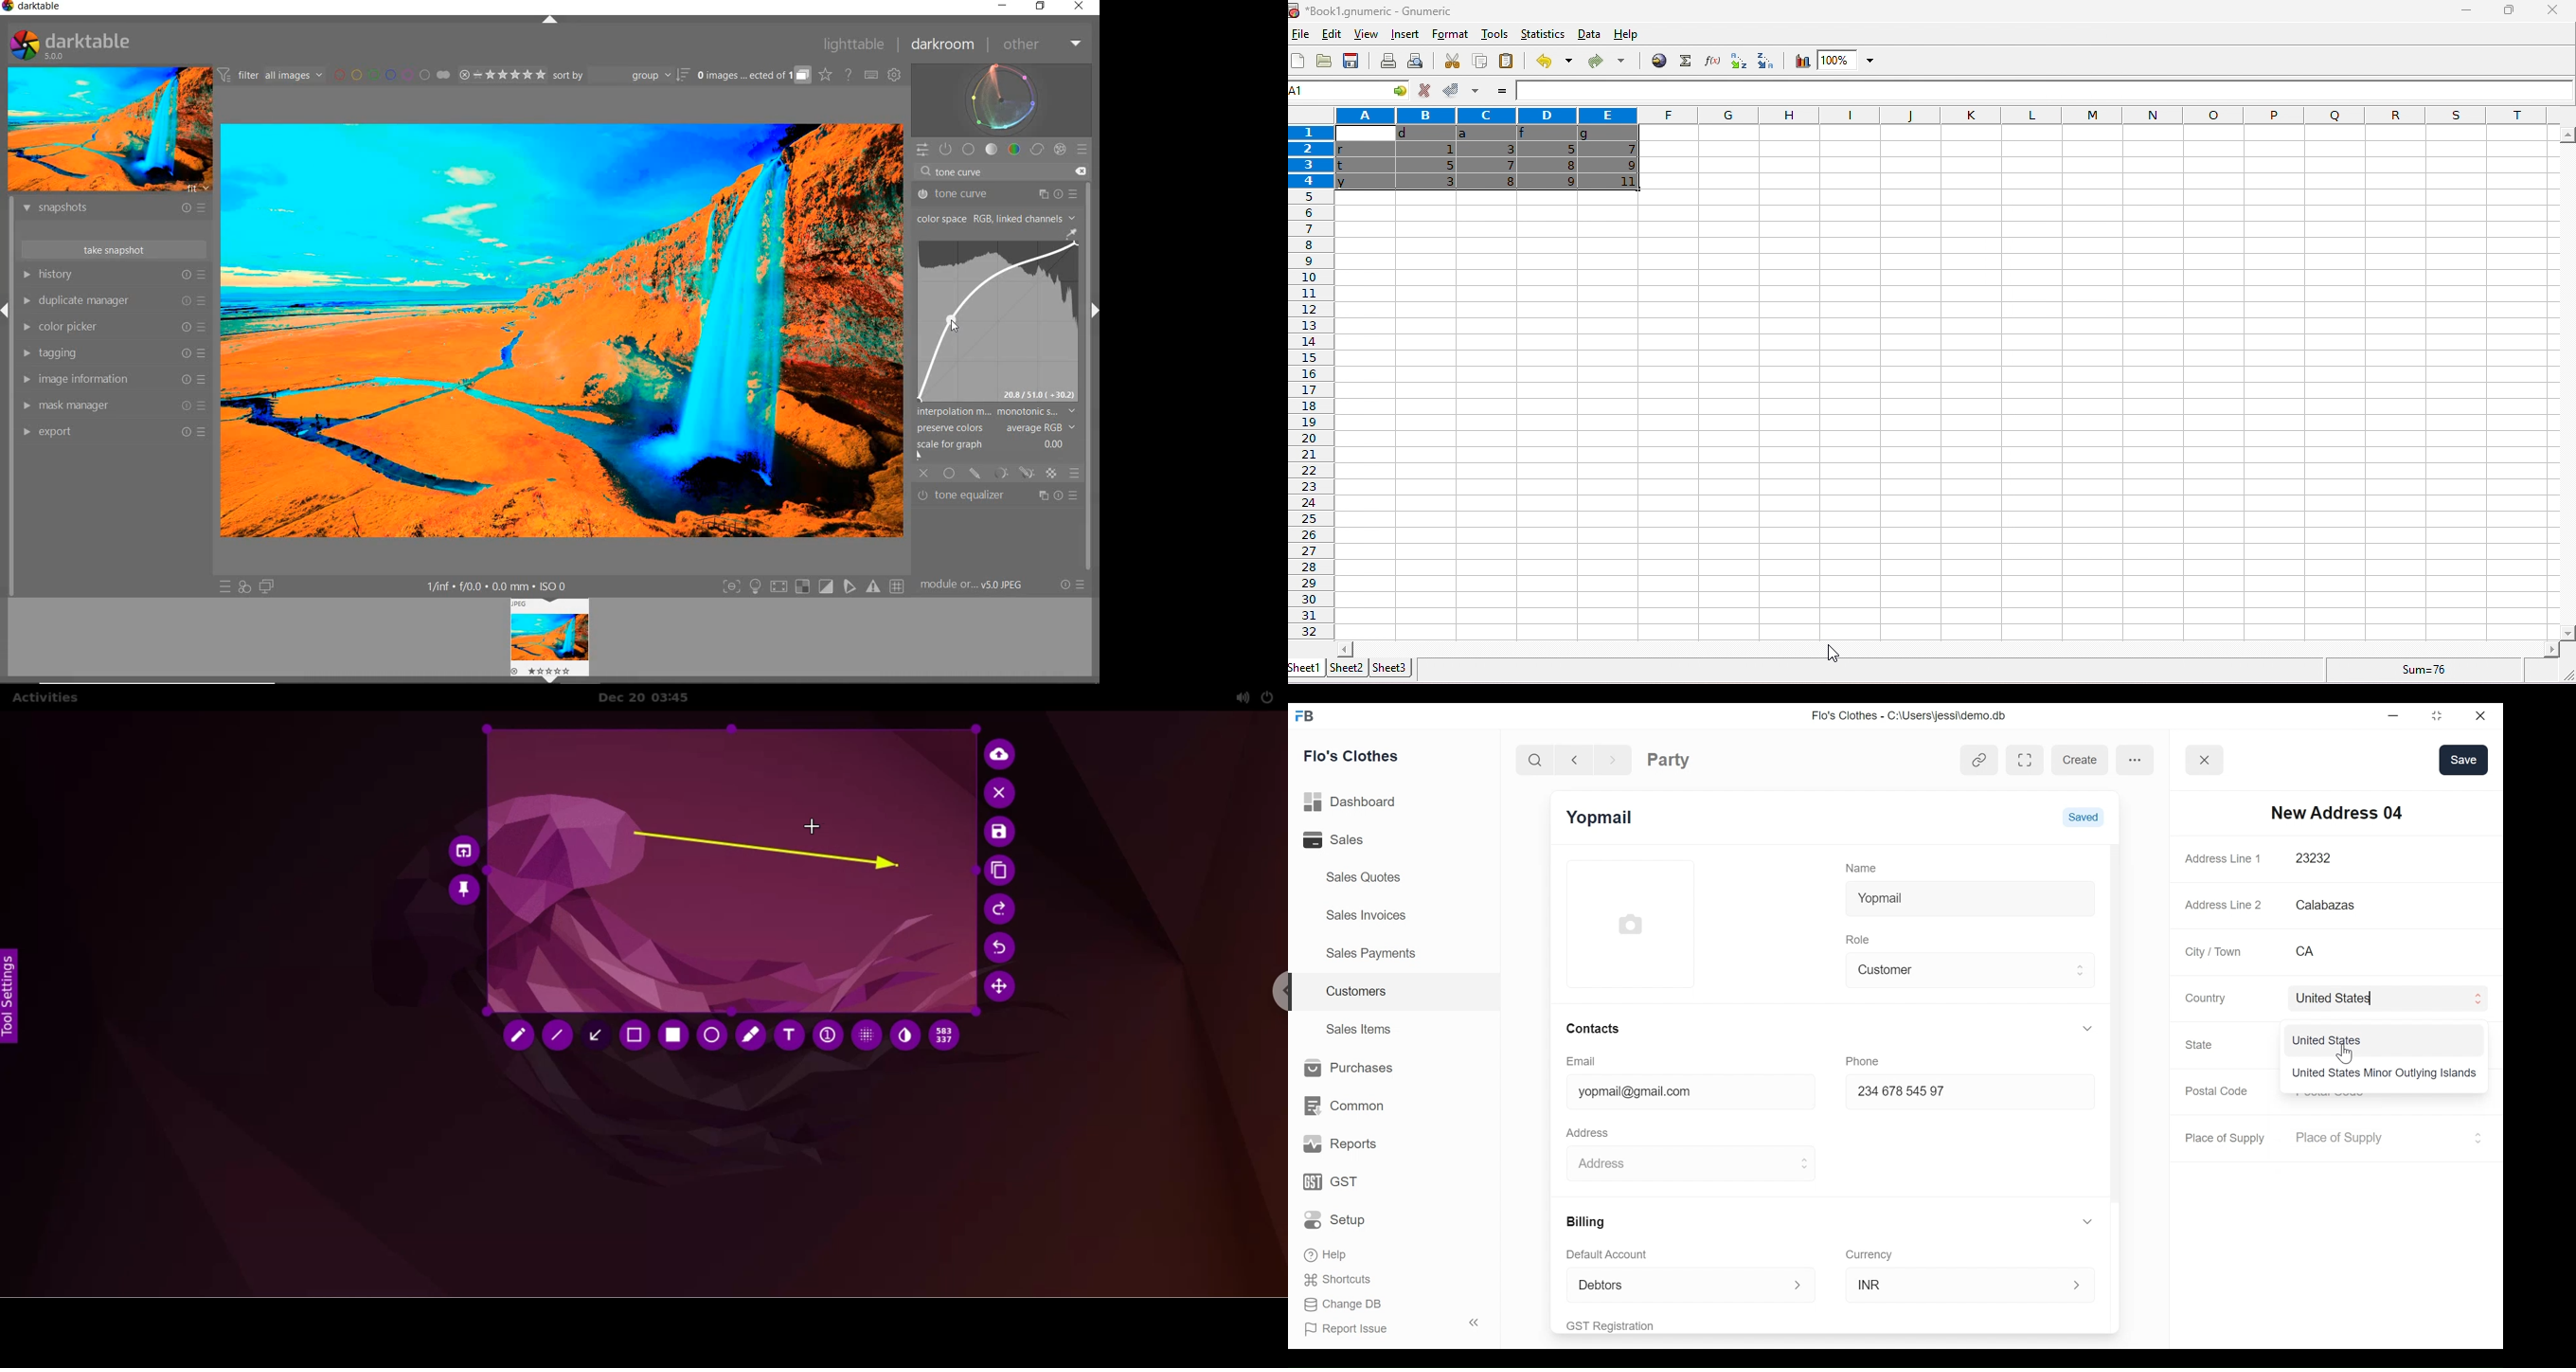 Image resolution: width=2576 pixels, height=1372 pixels. I want to click on Flo's Clothes - C:\Users\jessi\demo.db, so click(1911, 716).